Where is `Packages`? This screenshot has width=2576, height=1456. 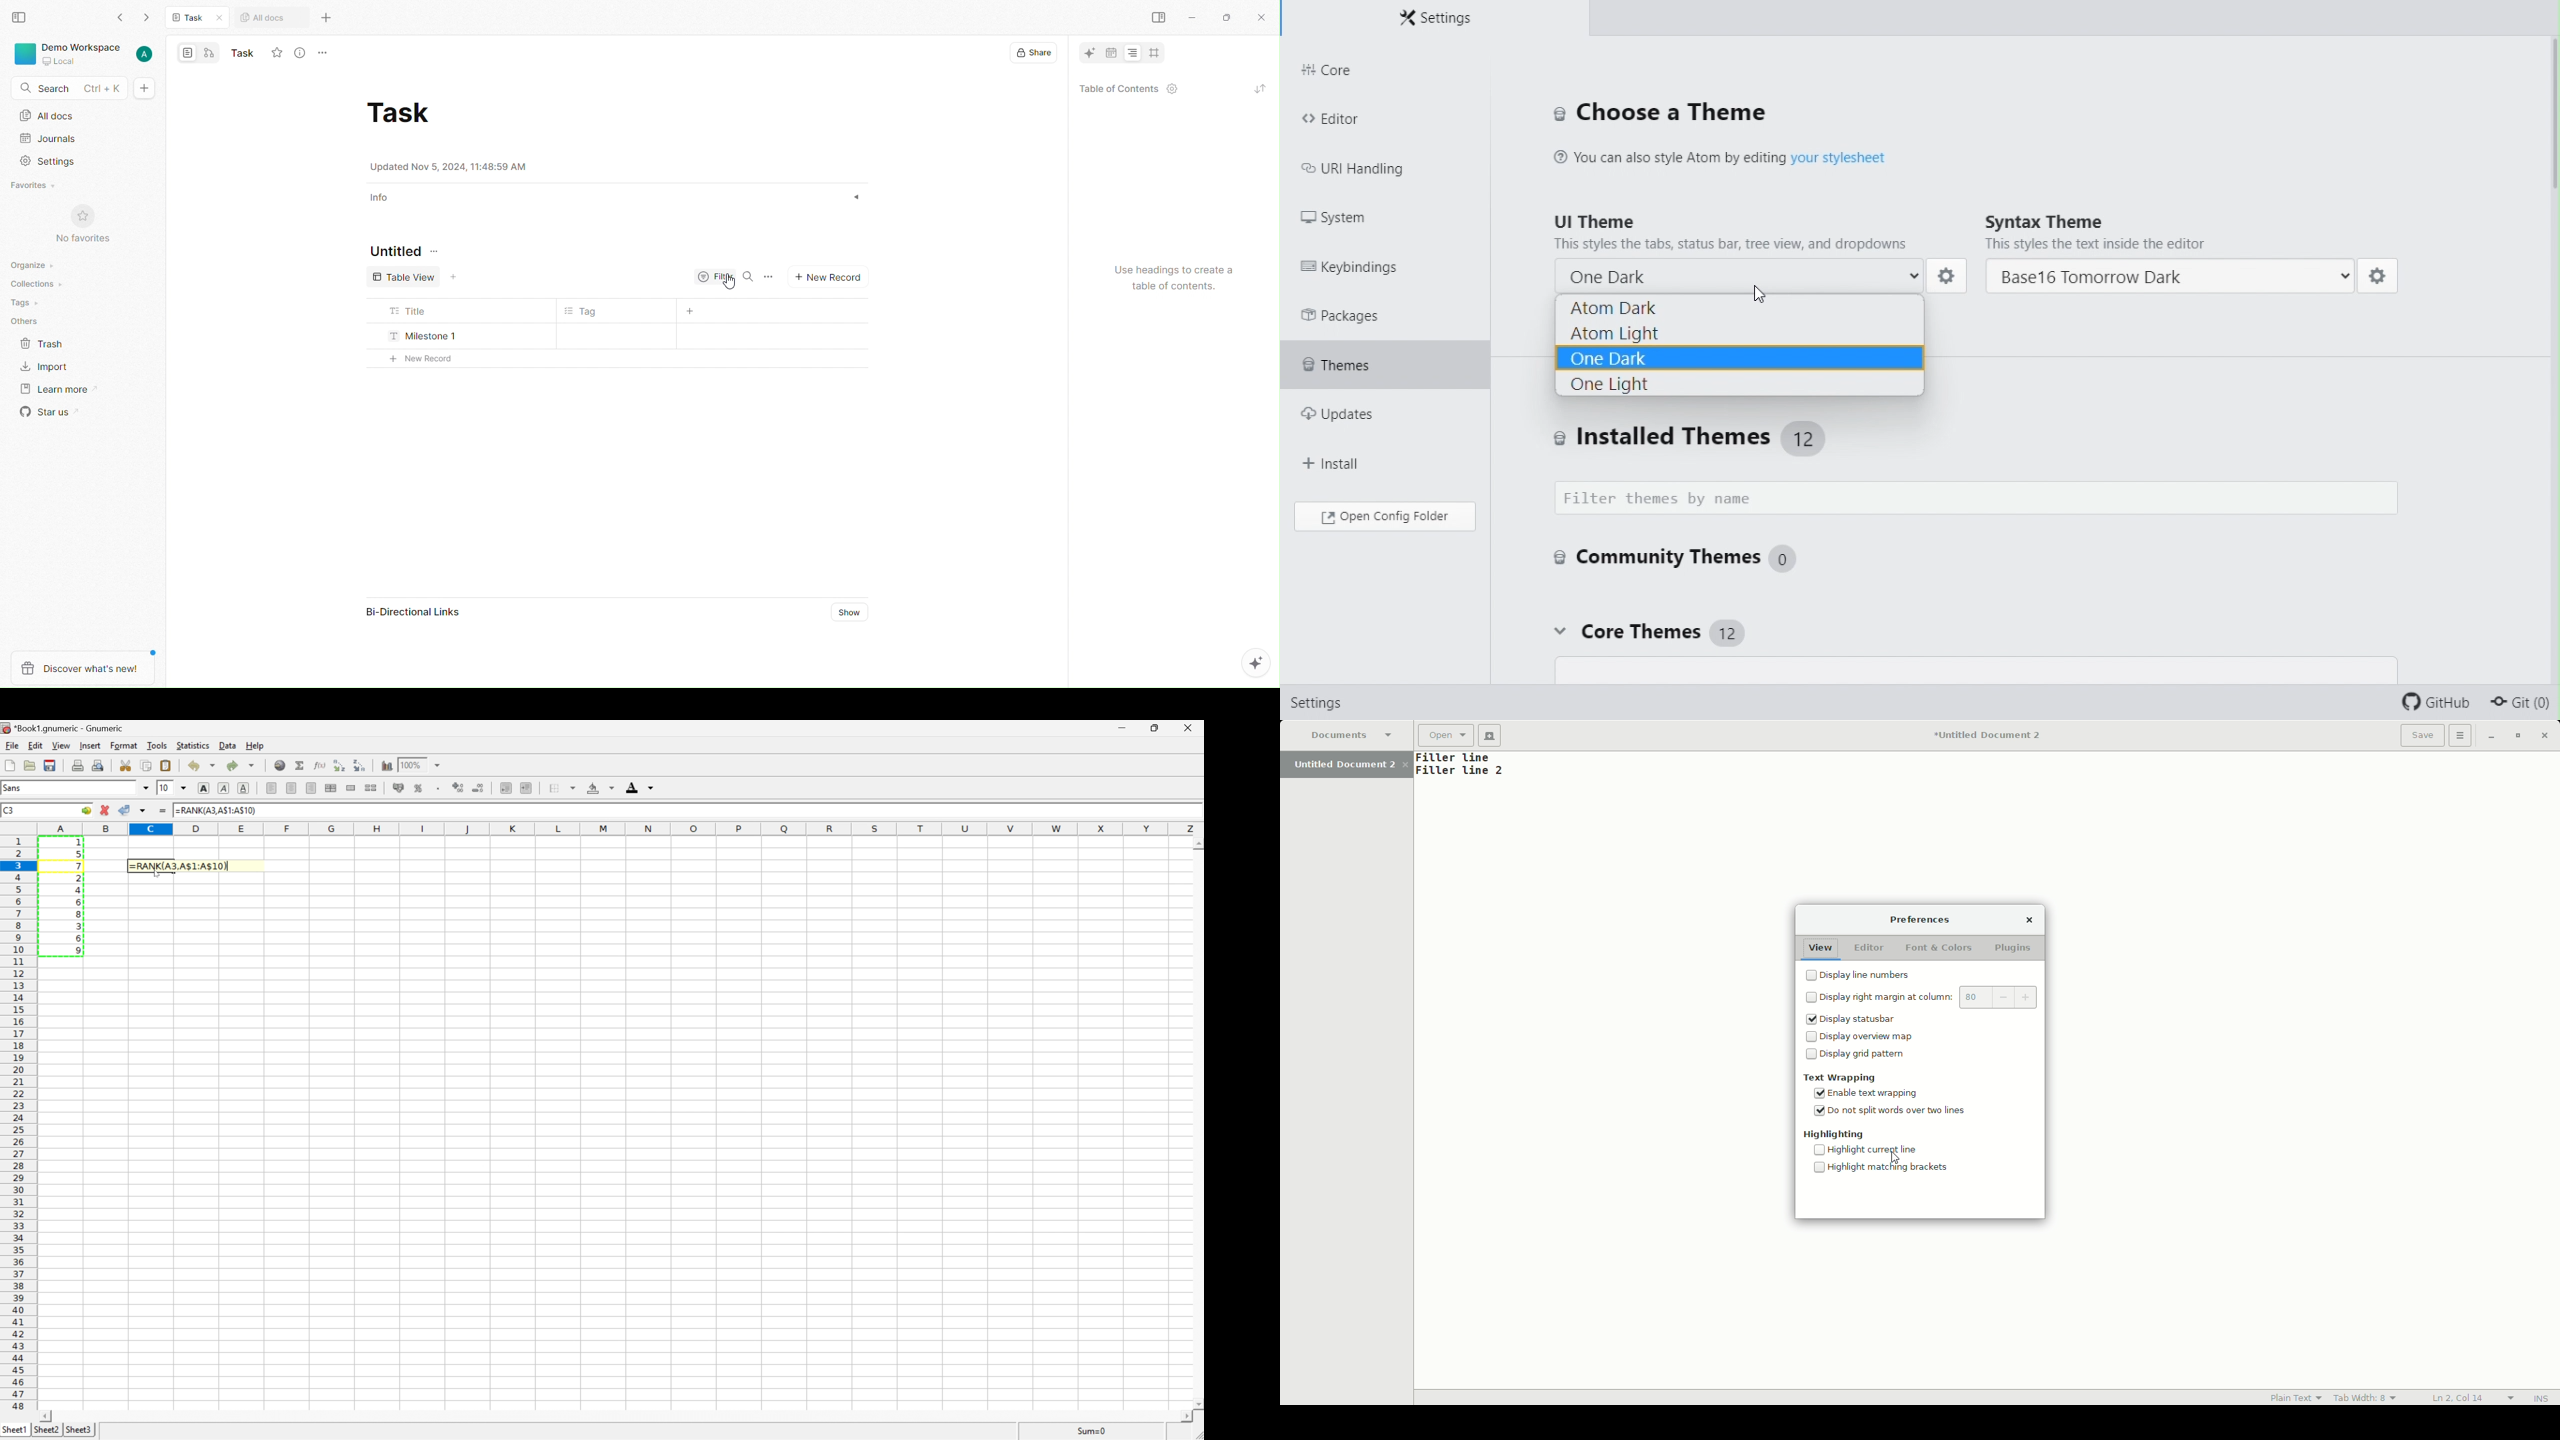 Packages is located at coordinates (1360, 314).